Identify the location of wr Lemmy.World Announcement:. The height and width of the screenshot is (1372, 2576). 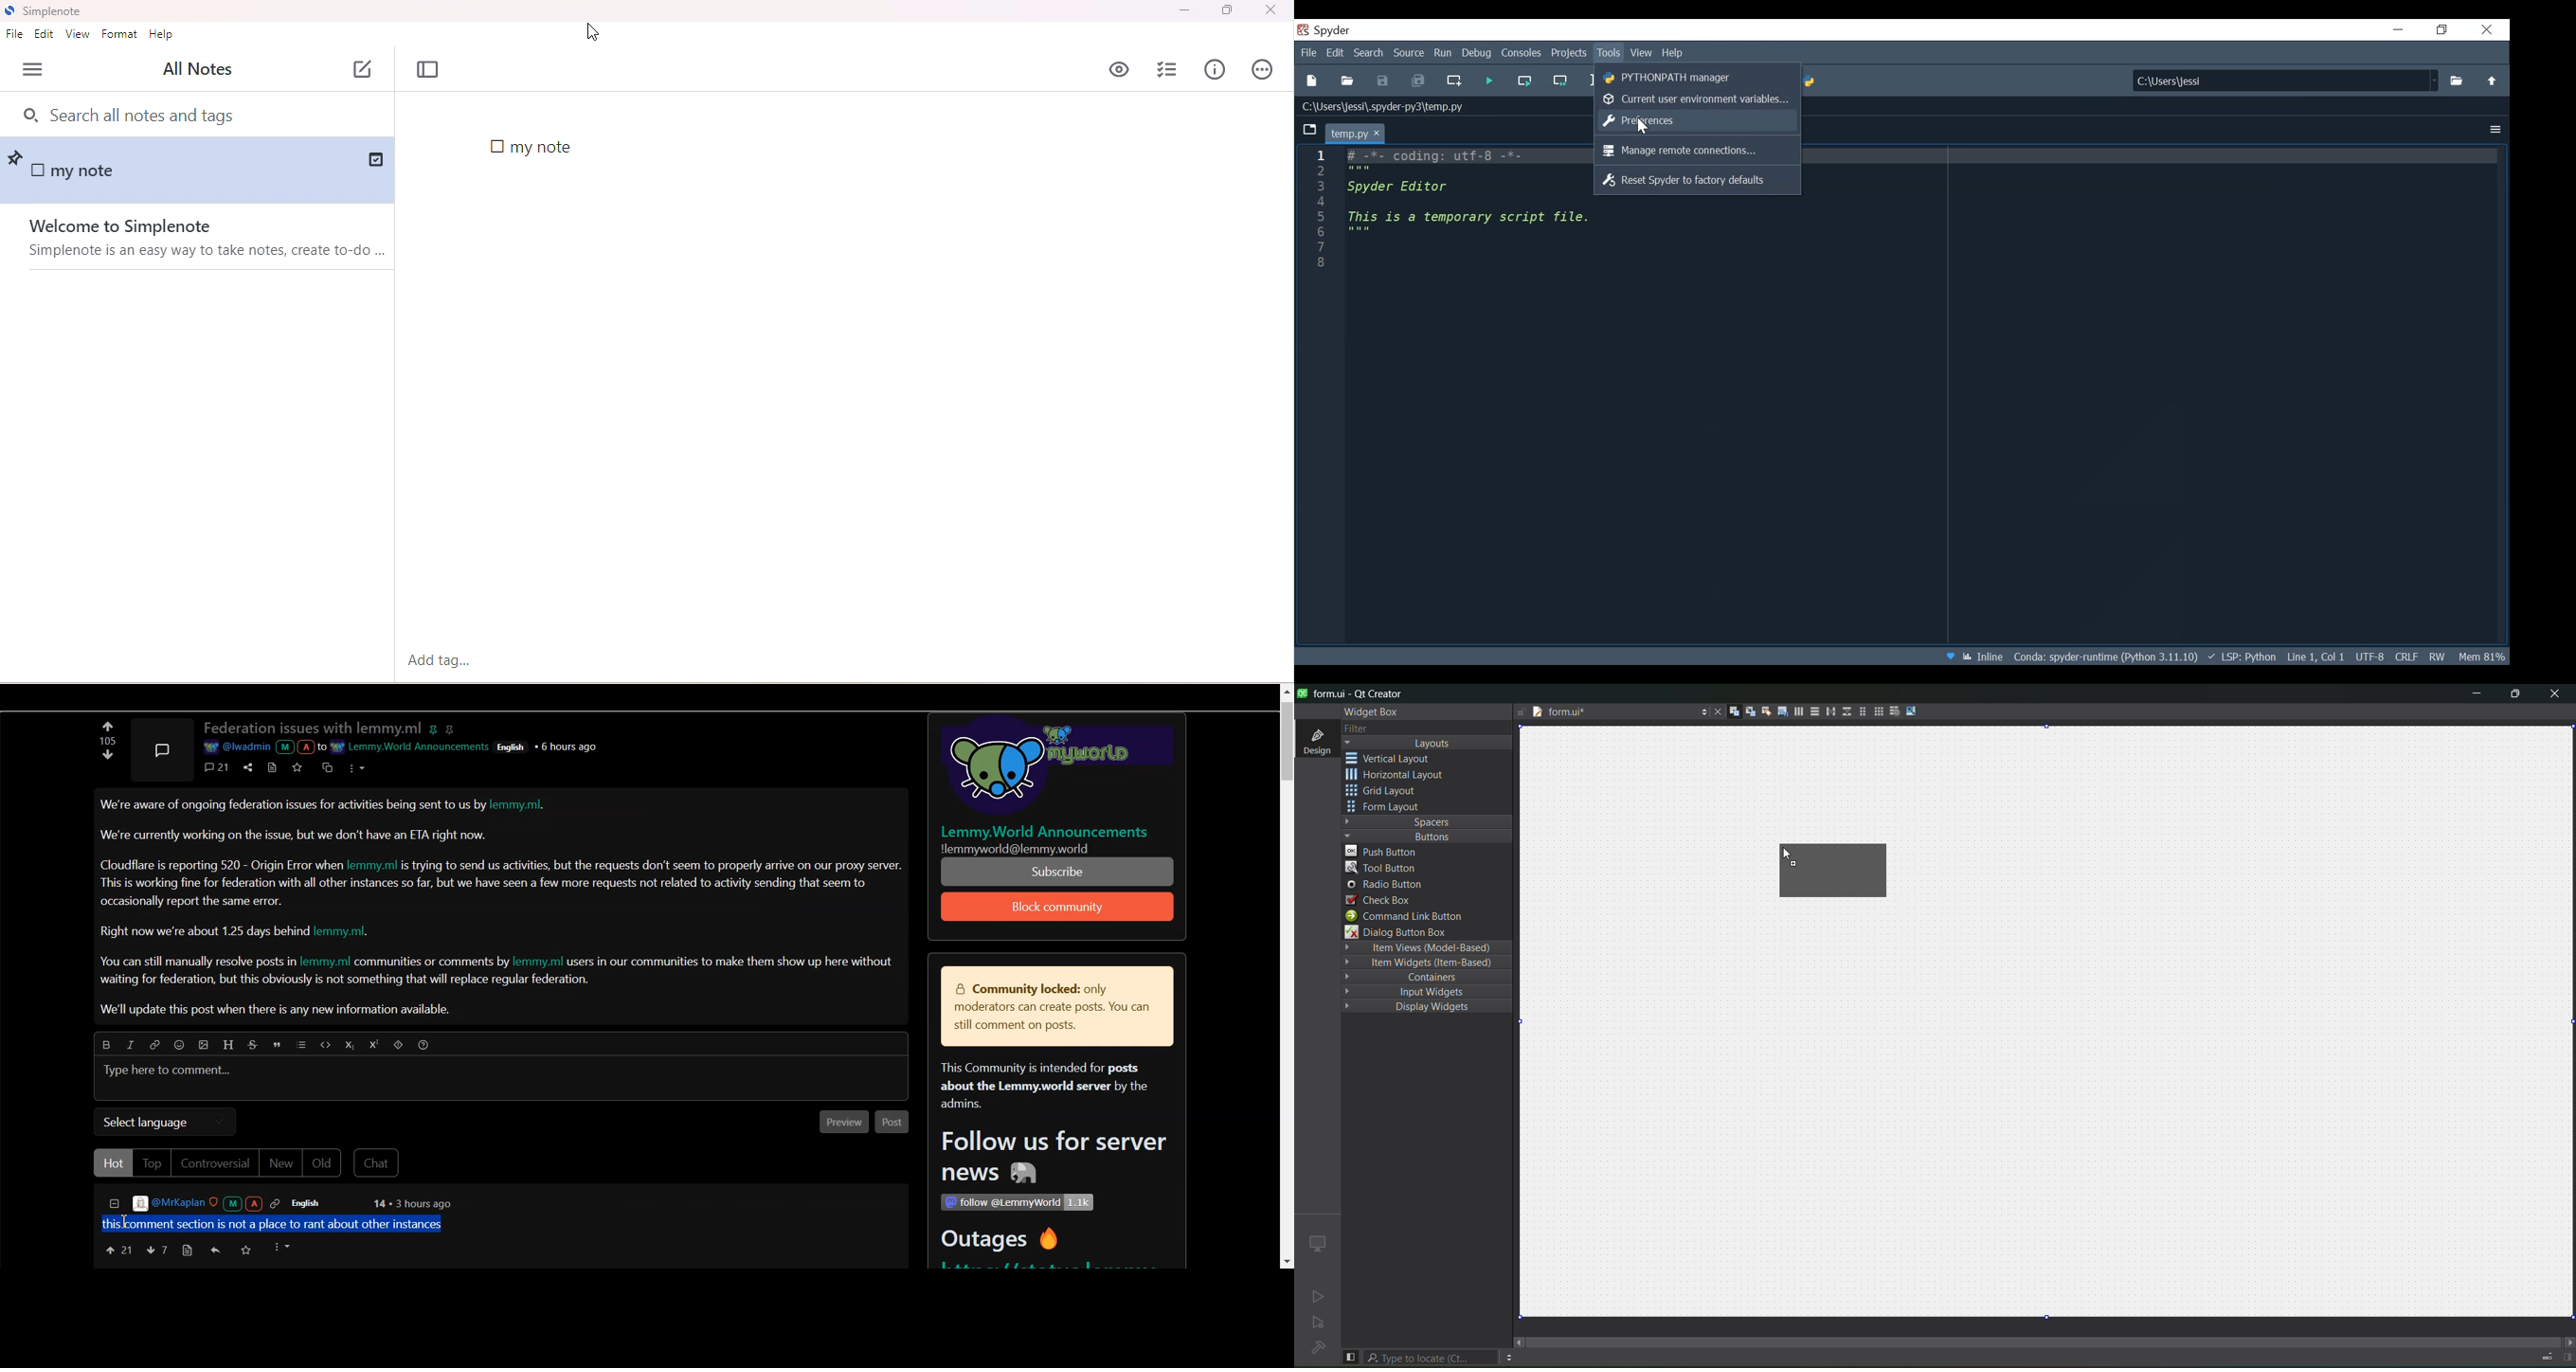
(412, 745).